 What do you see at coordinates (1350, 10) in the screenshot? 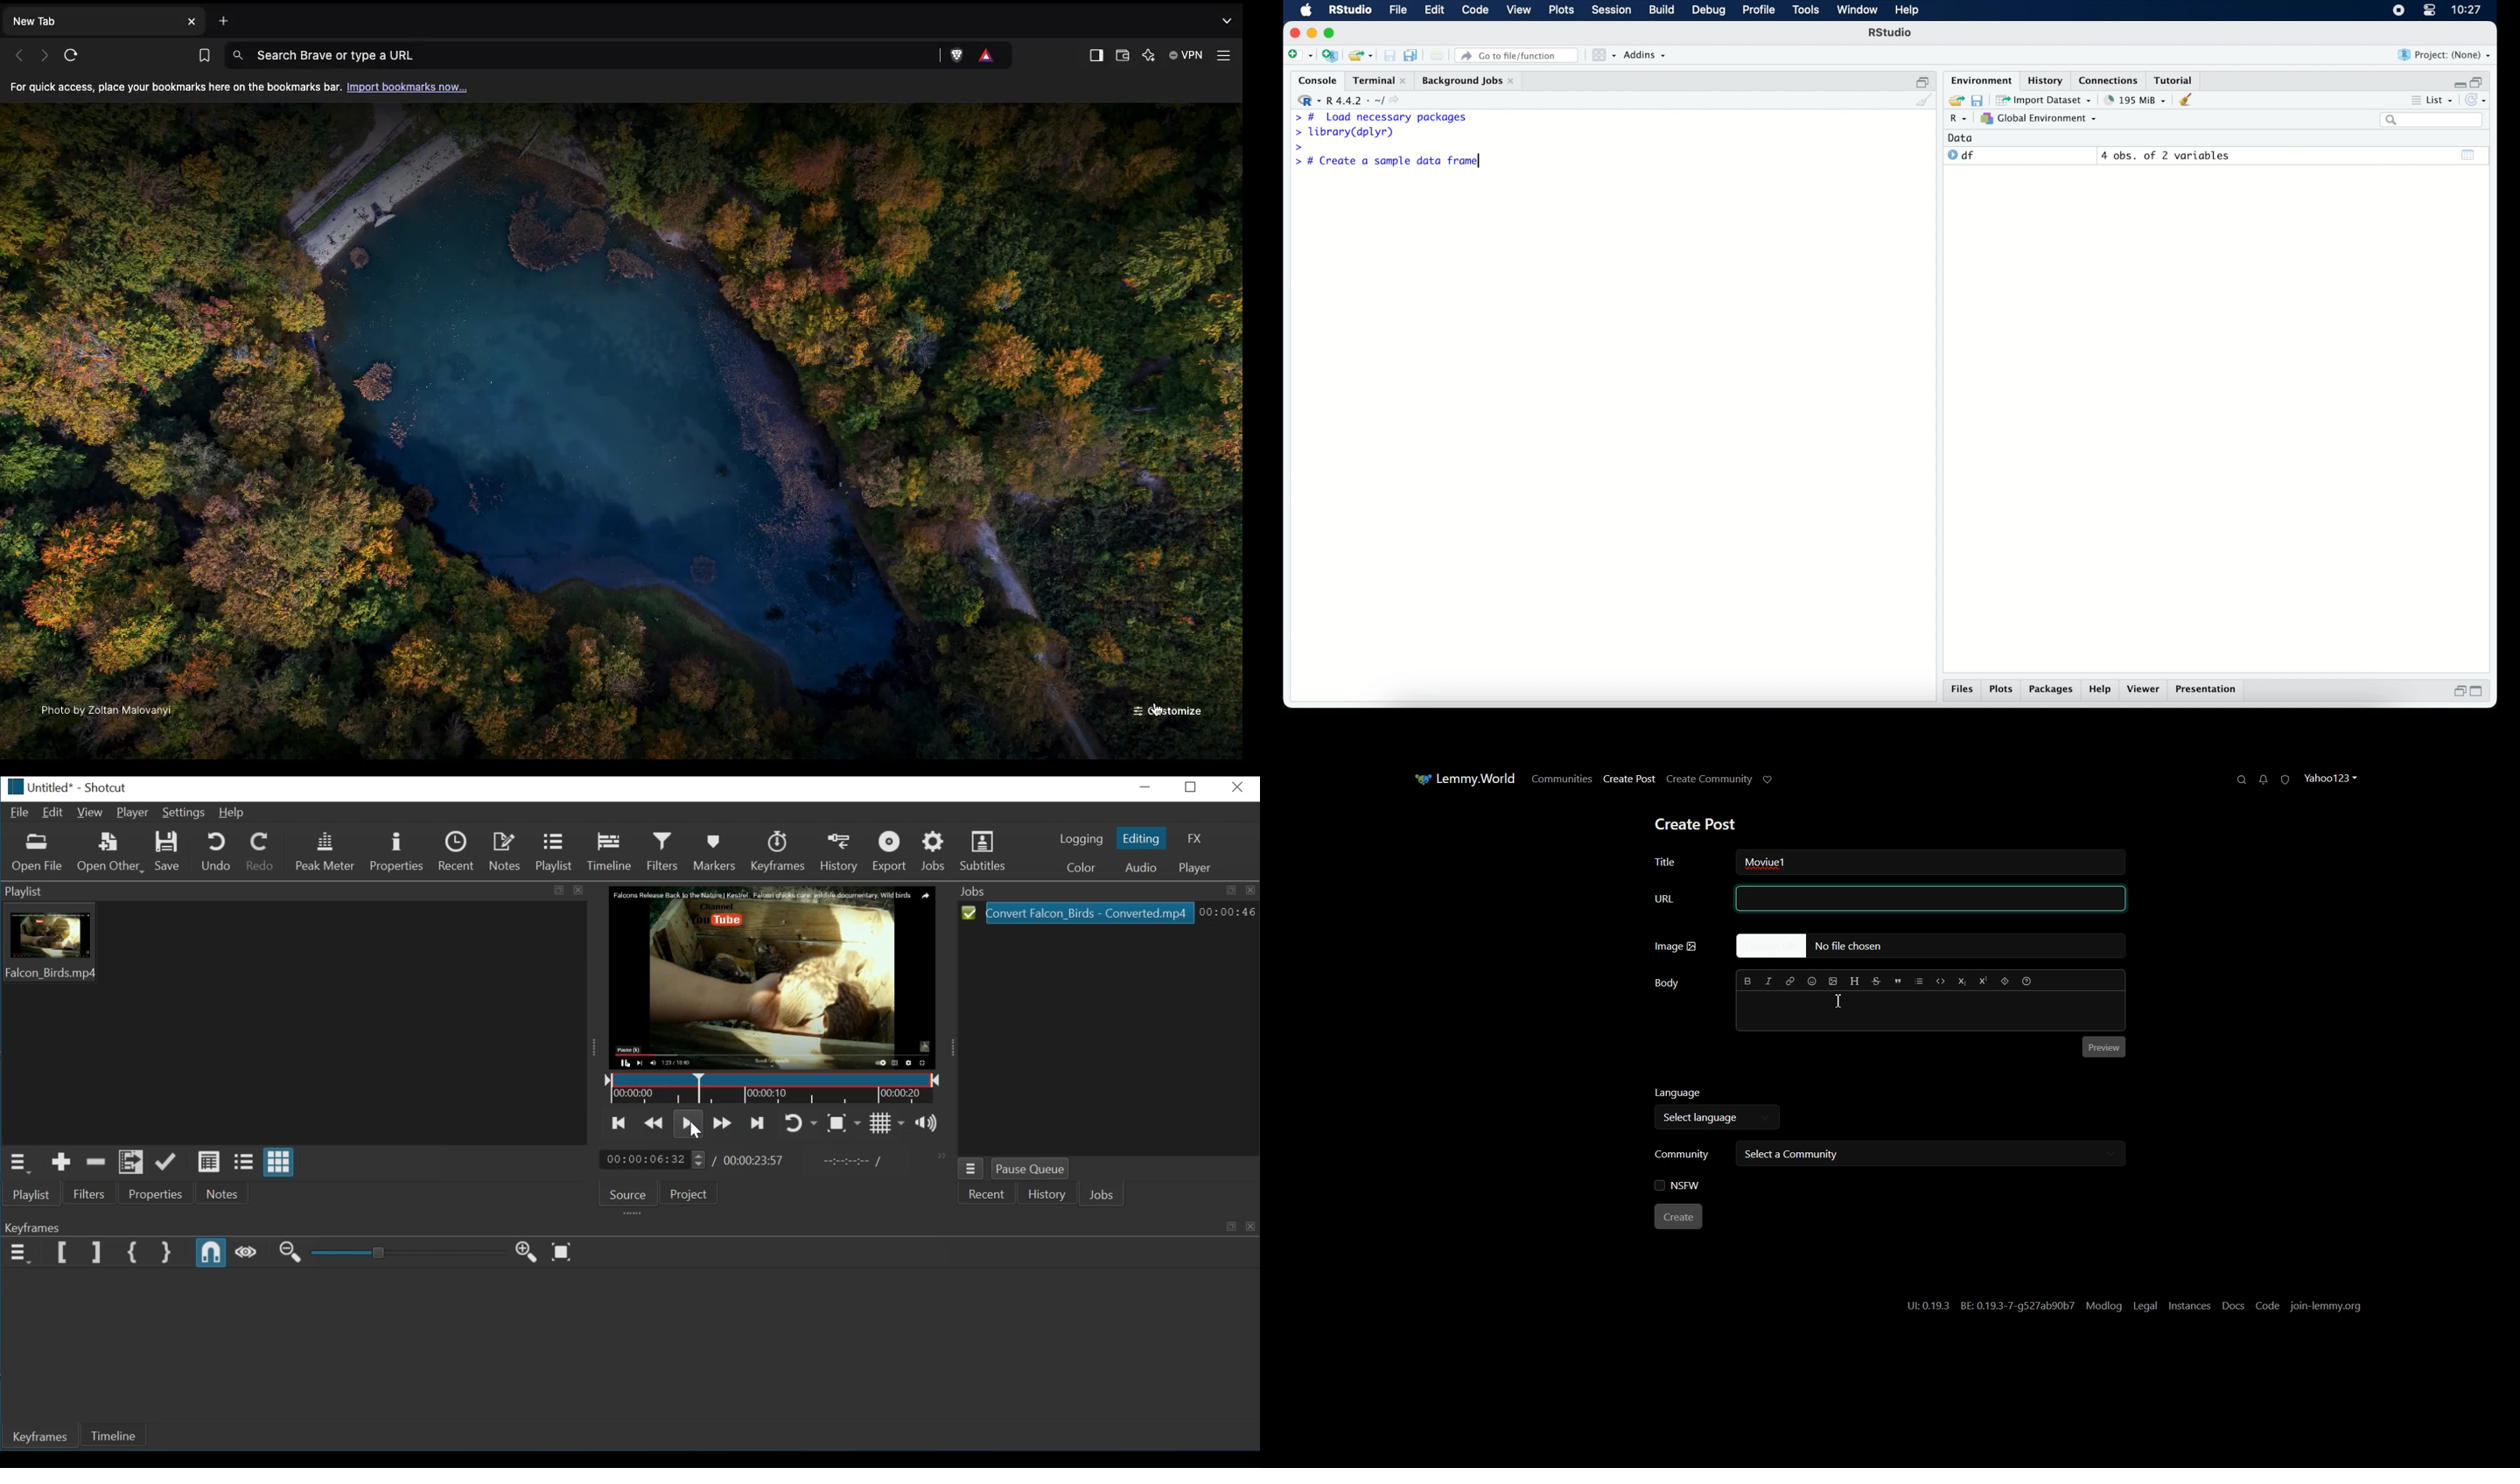
I see `R Studio` at bounding box center [1350, 10].